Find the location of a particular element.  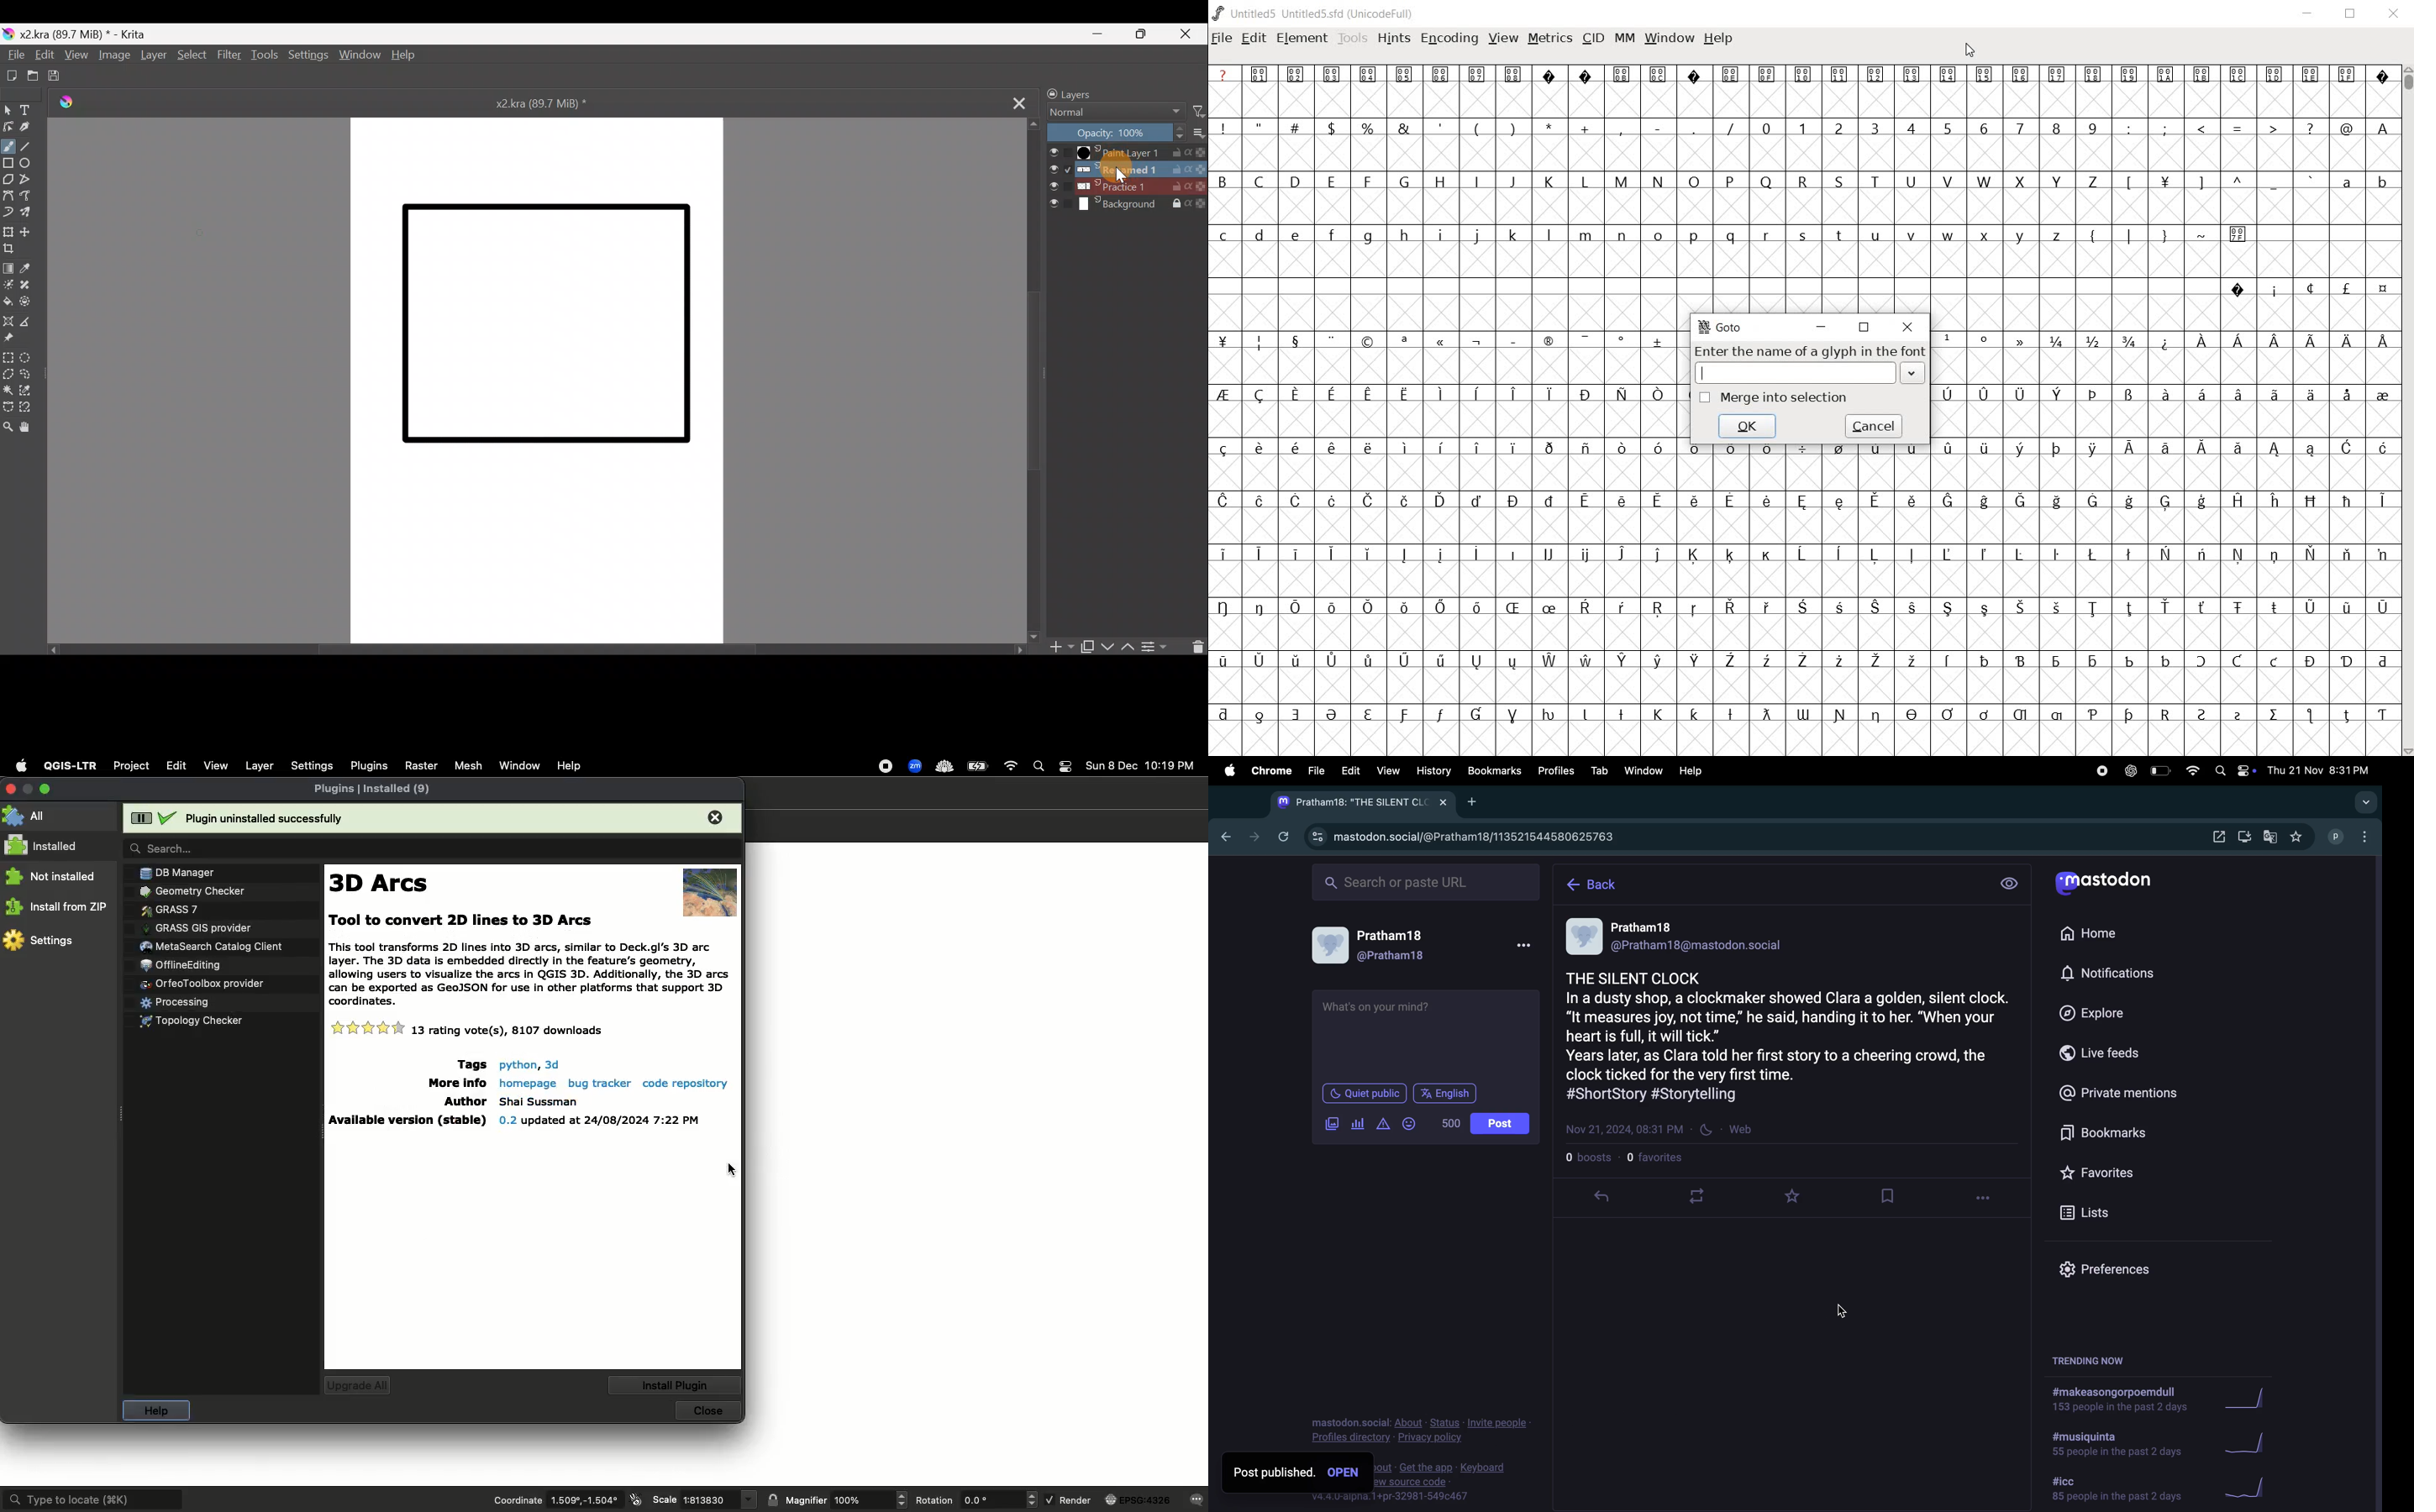

Scroll bar is located at coordinates (1028, 383).